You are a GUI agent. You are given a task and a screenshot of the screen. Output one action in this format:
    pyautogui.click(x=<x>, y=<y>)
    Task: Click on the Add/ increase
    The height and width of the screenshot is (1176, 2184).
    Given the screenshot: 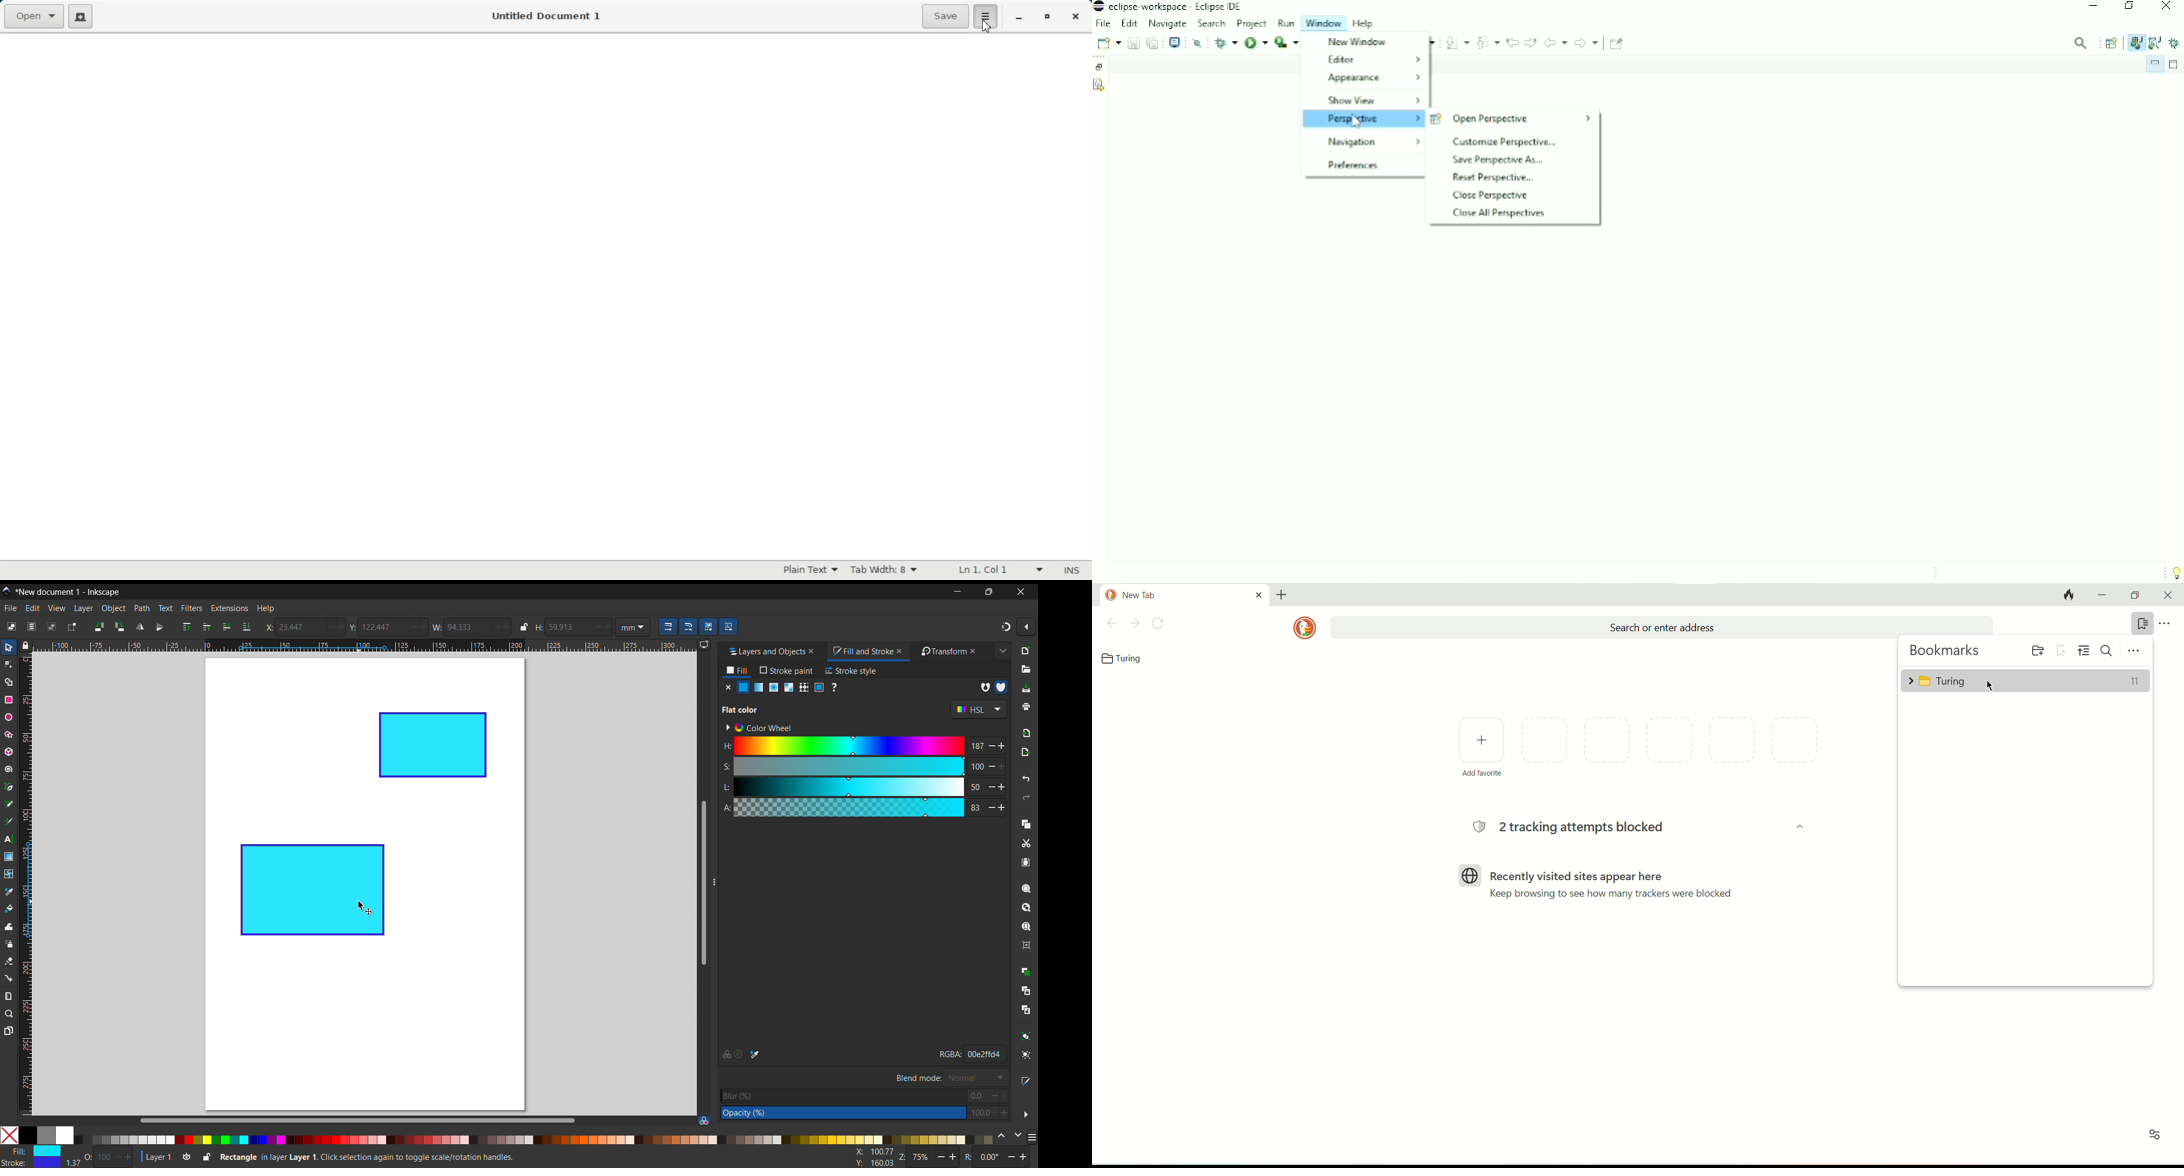 What is the action you would take?
    pyautogui.click(x=426, y=627)
    